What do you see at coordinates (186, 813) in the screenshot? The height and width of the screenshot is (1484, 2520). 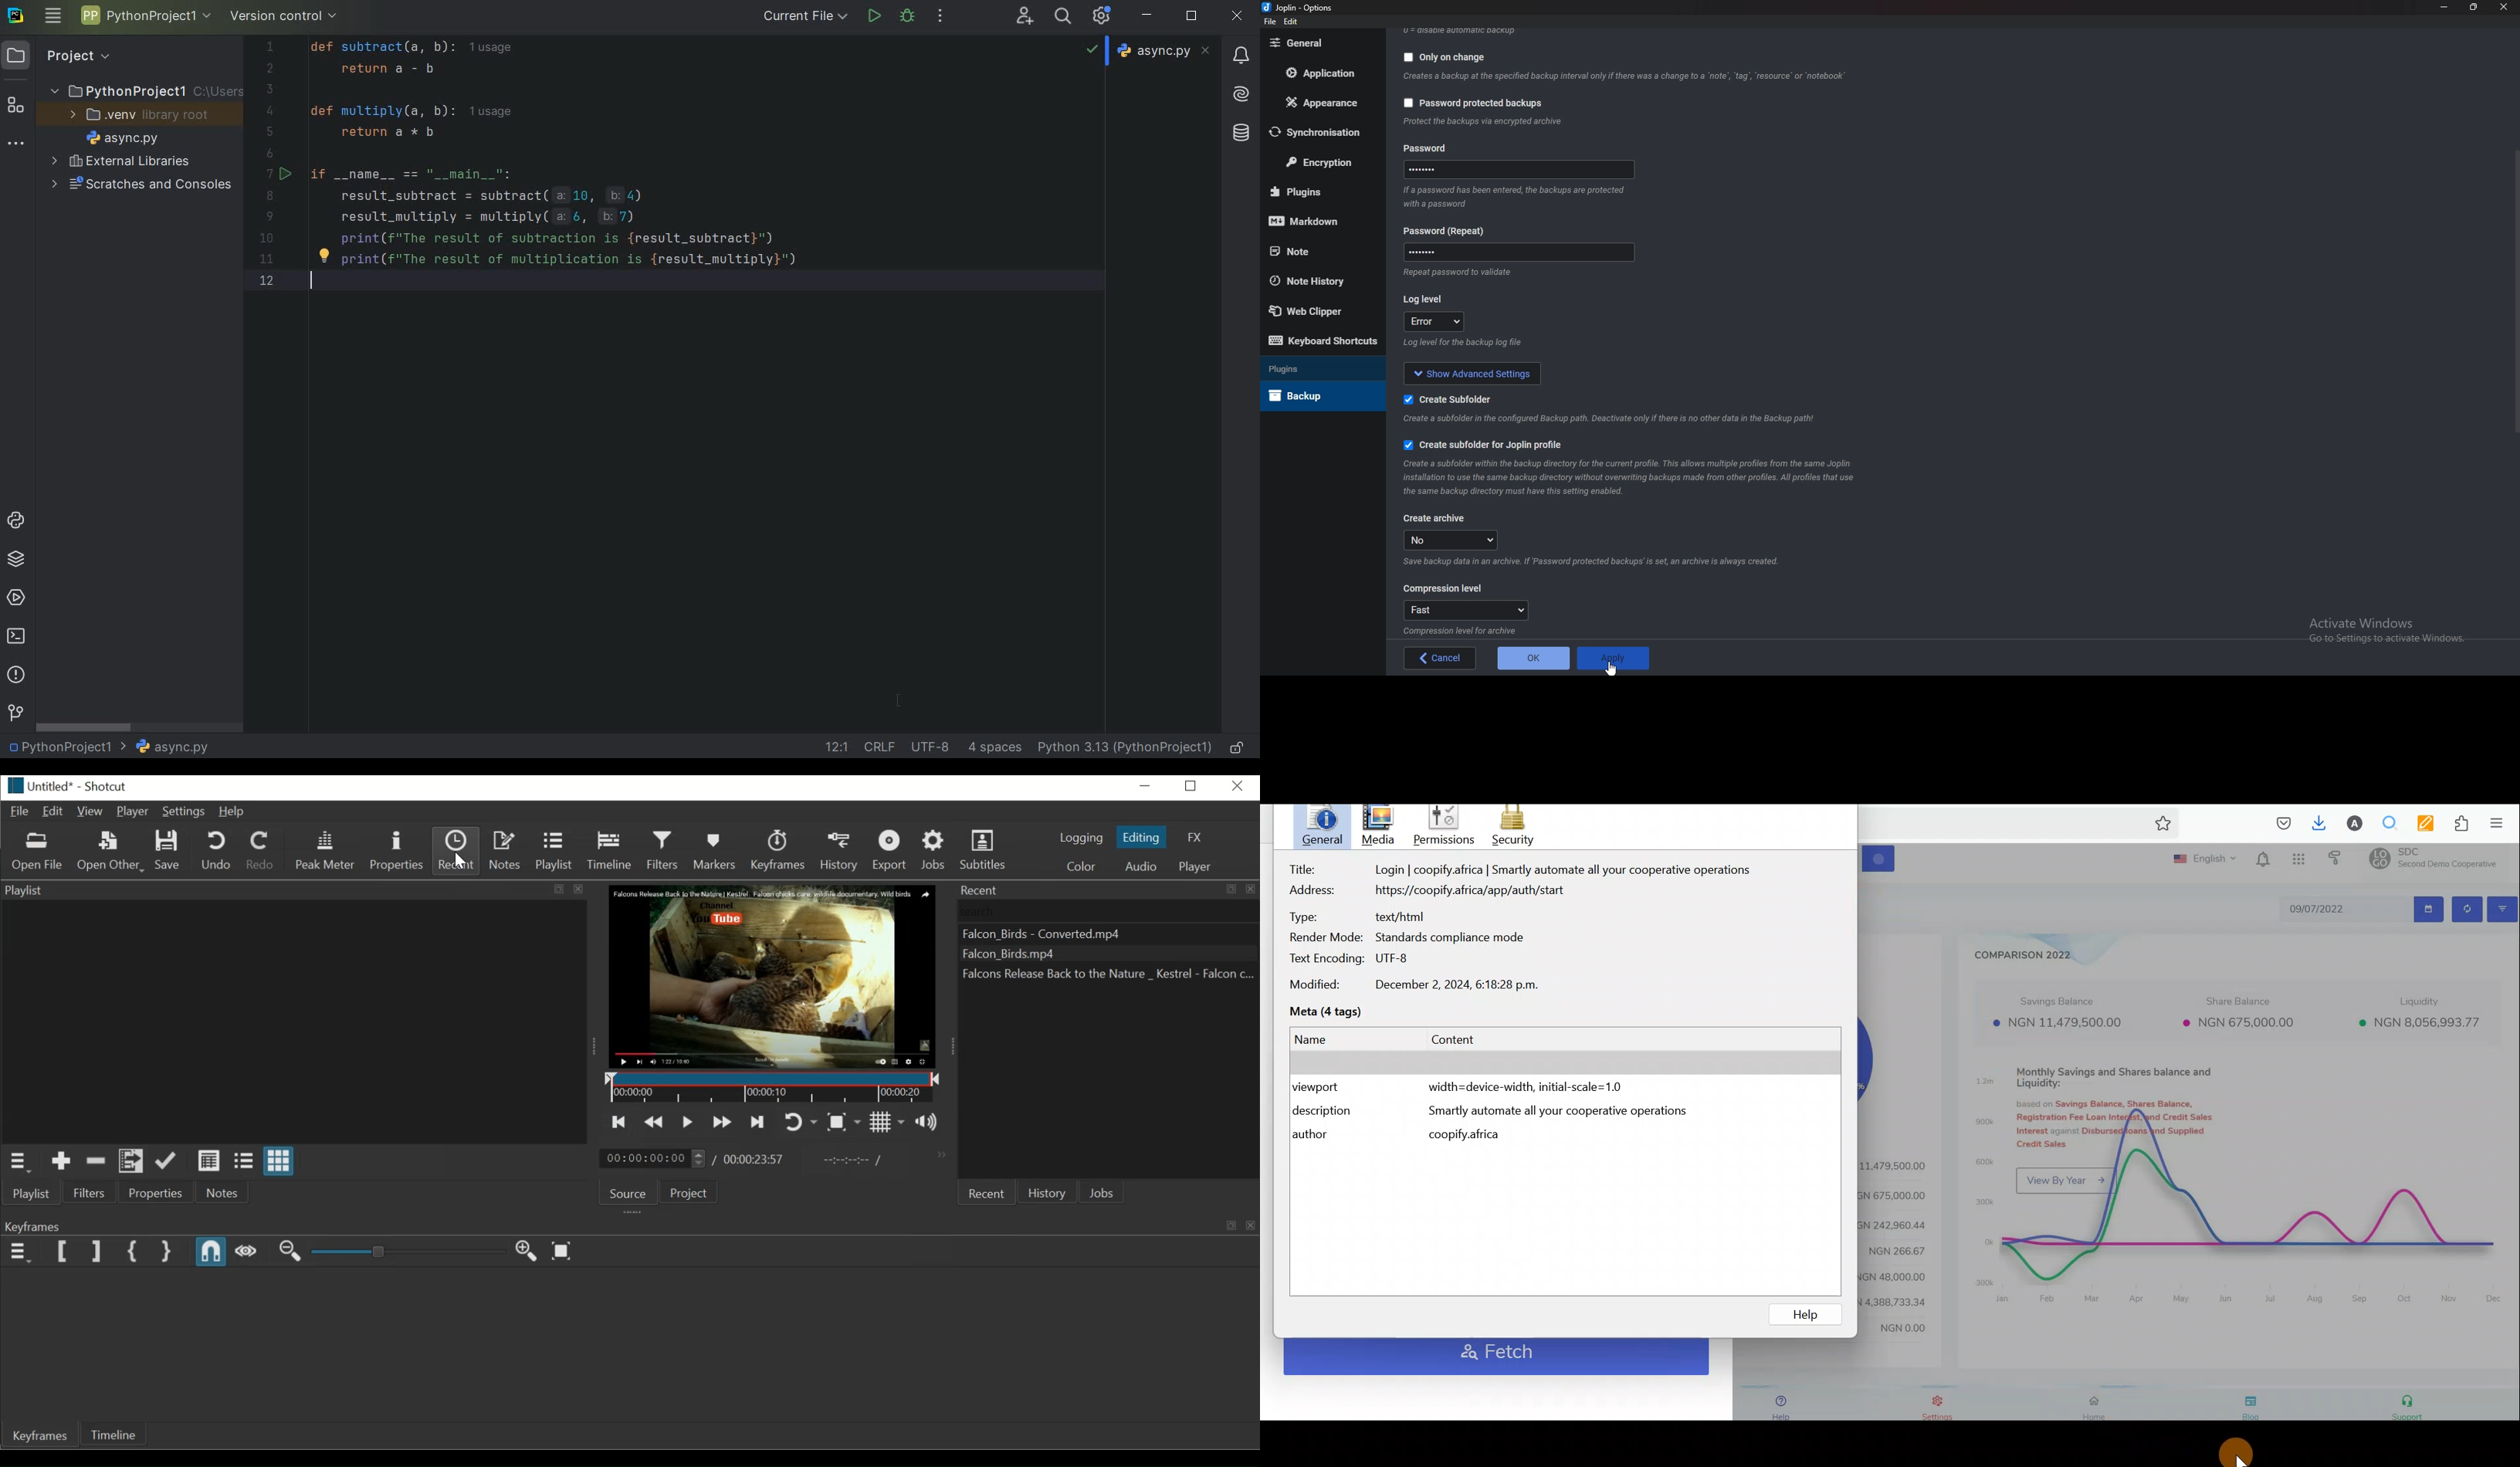 I see `Settings` at bounding box center [186, 813].